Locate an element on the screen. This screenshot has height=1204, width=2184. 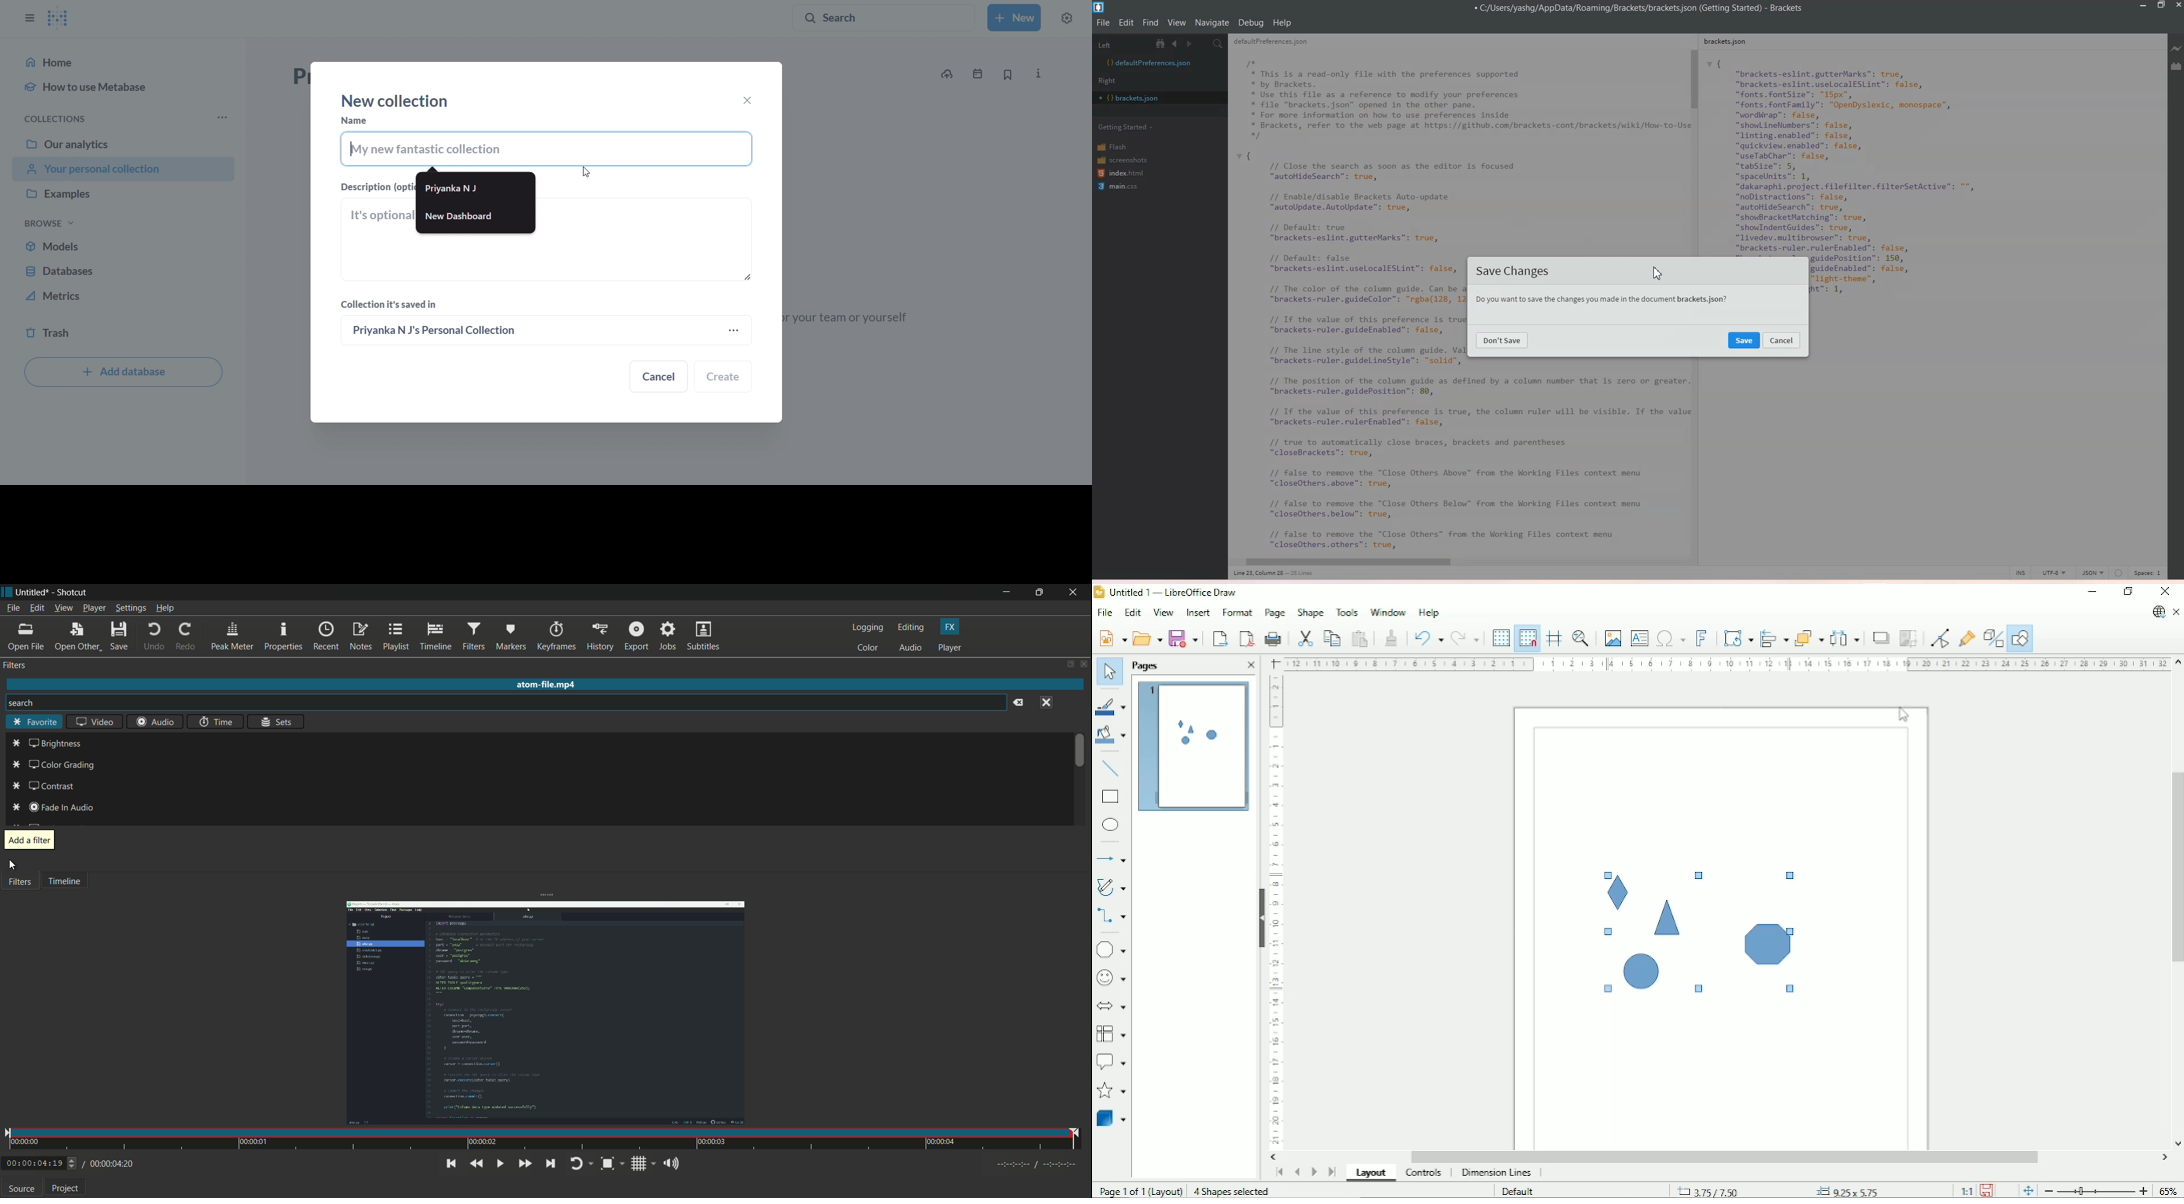
project is located at coordinates (67, 1188).